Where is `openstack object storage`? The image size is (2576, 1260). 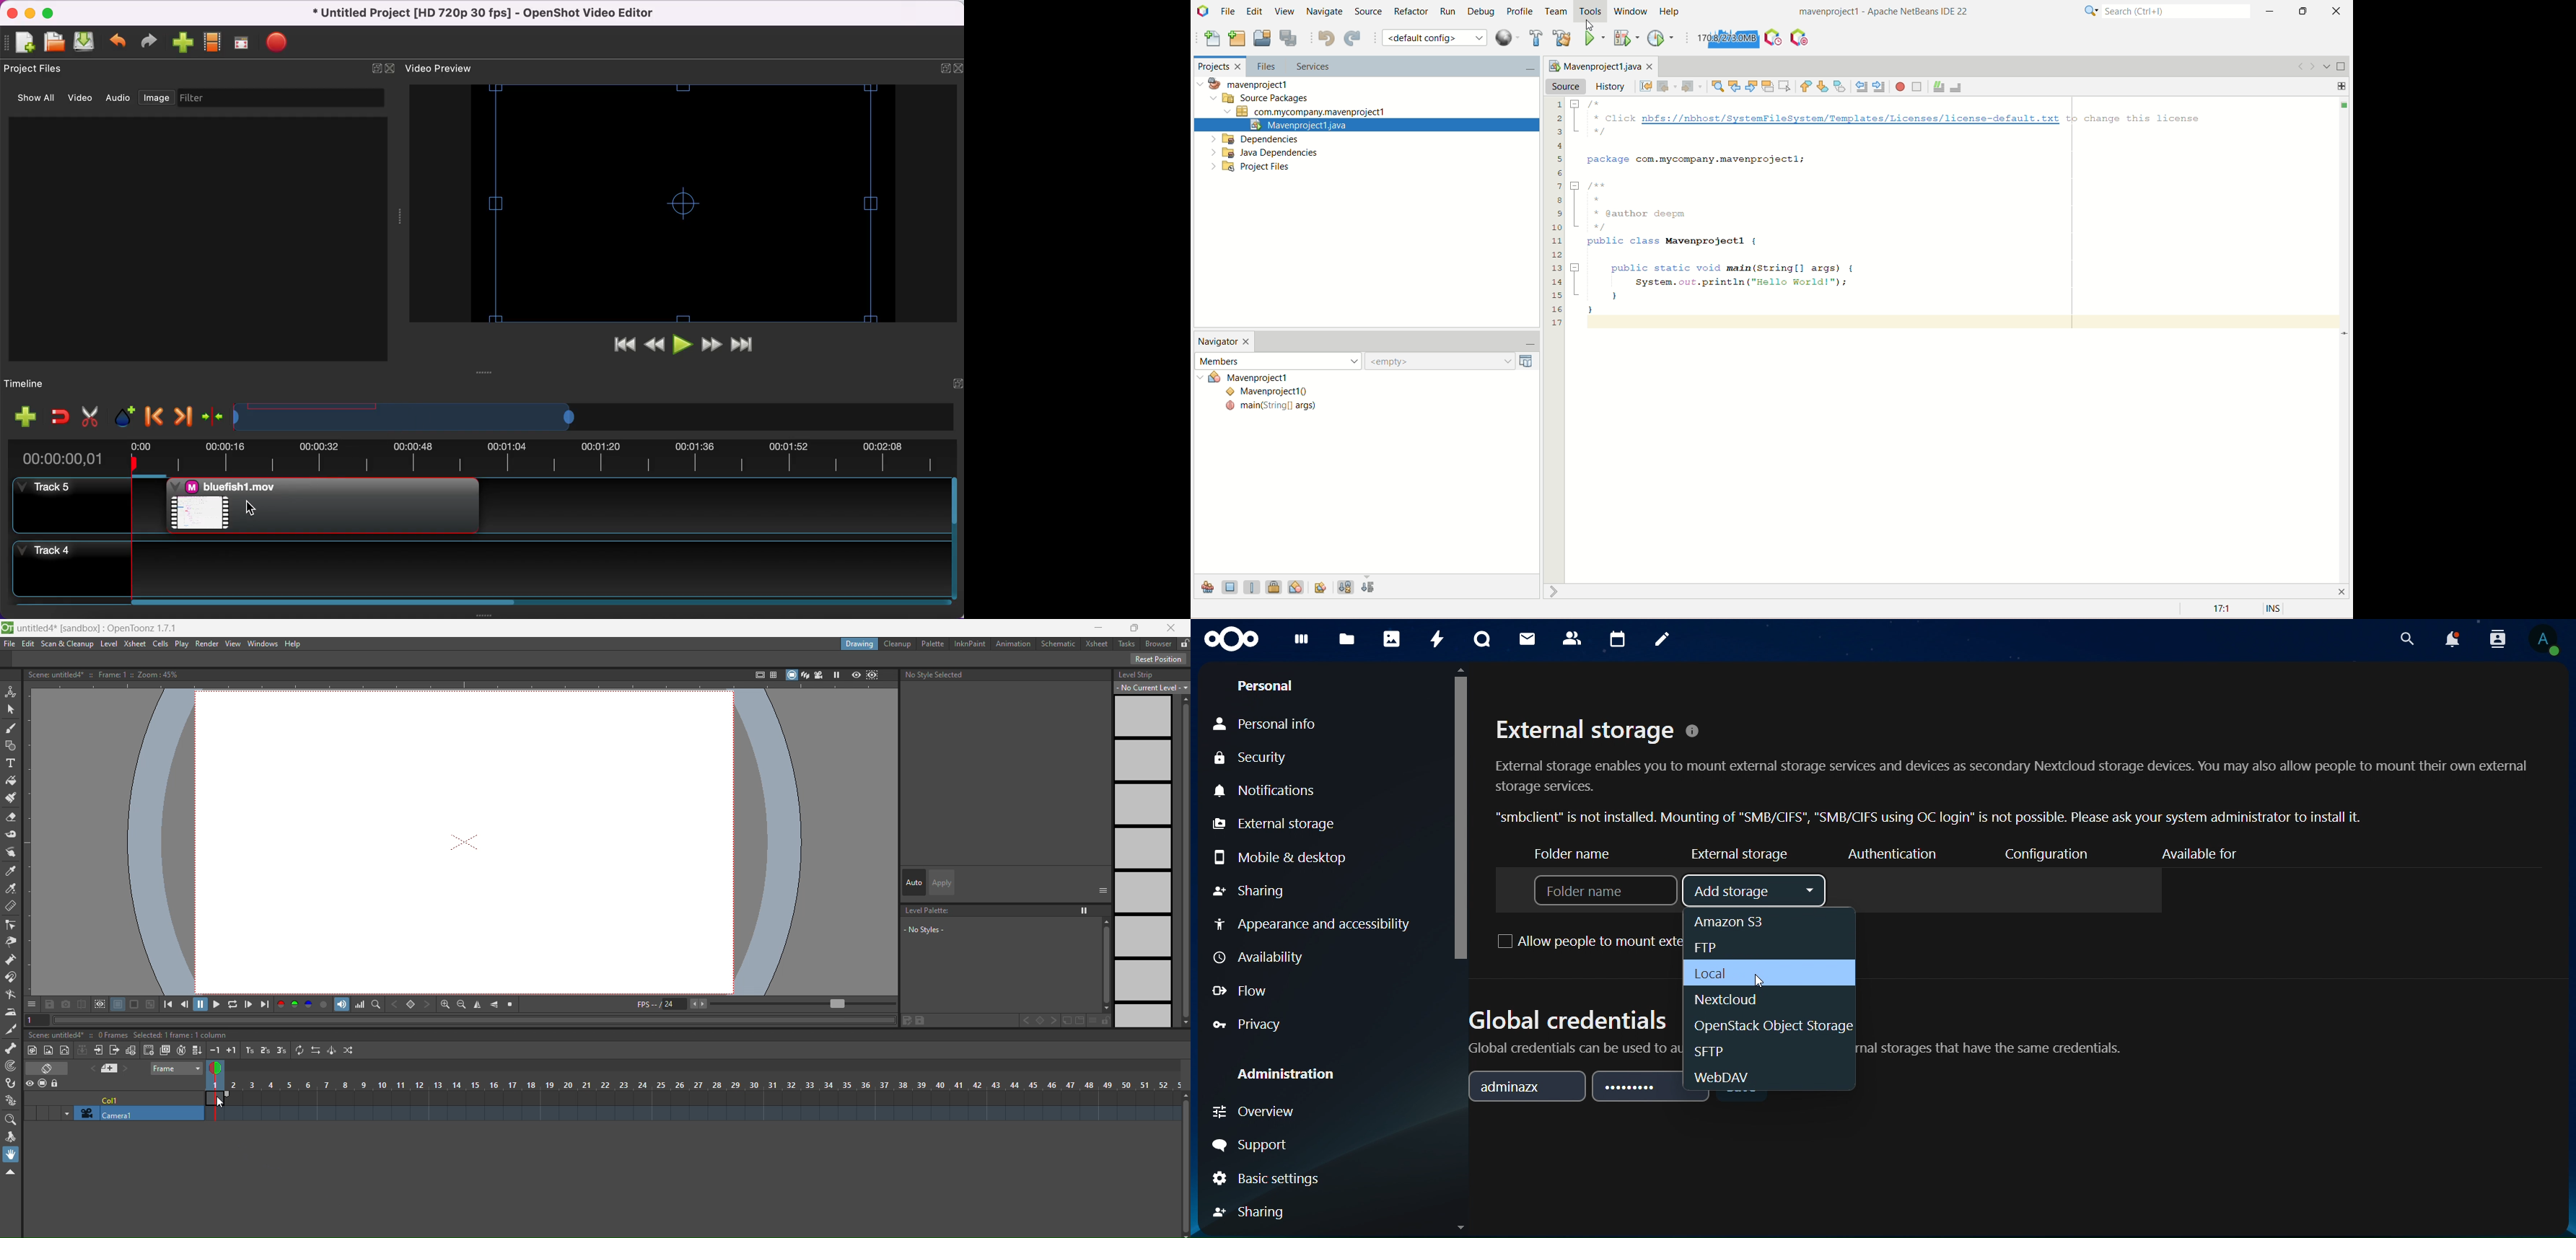
openstack object storage is located at coordinates (1774, 1024).